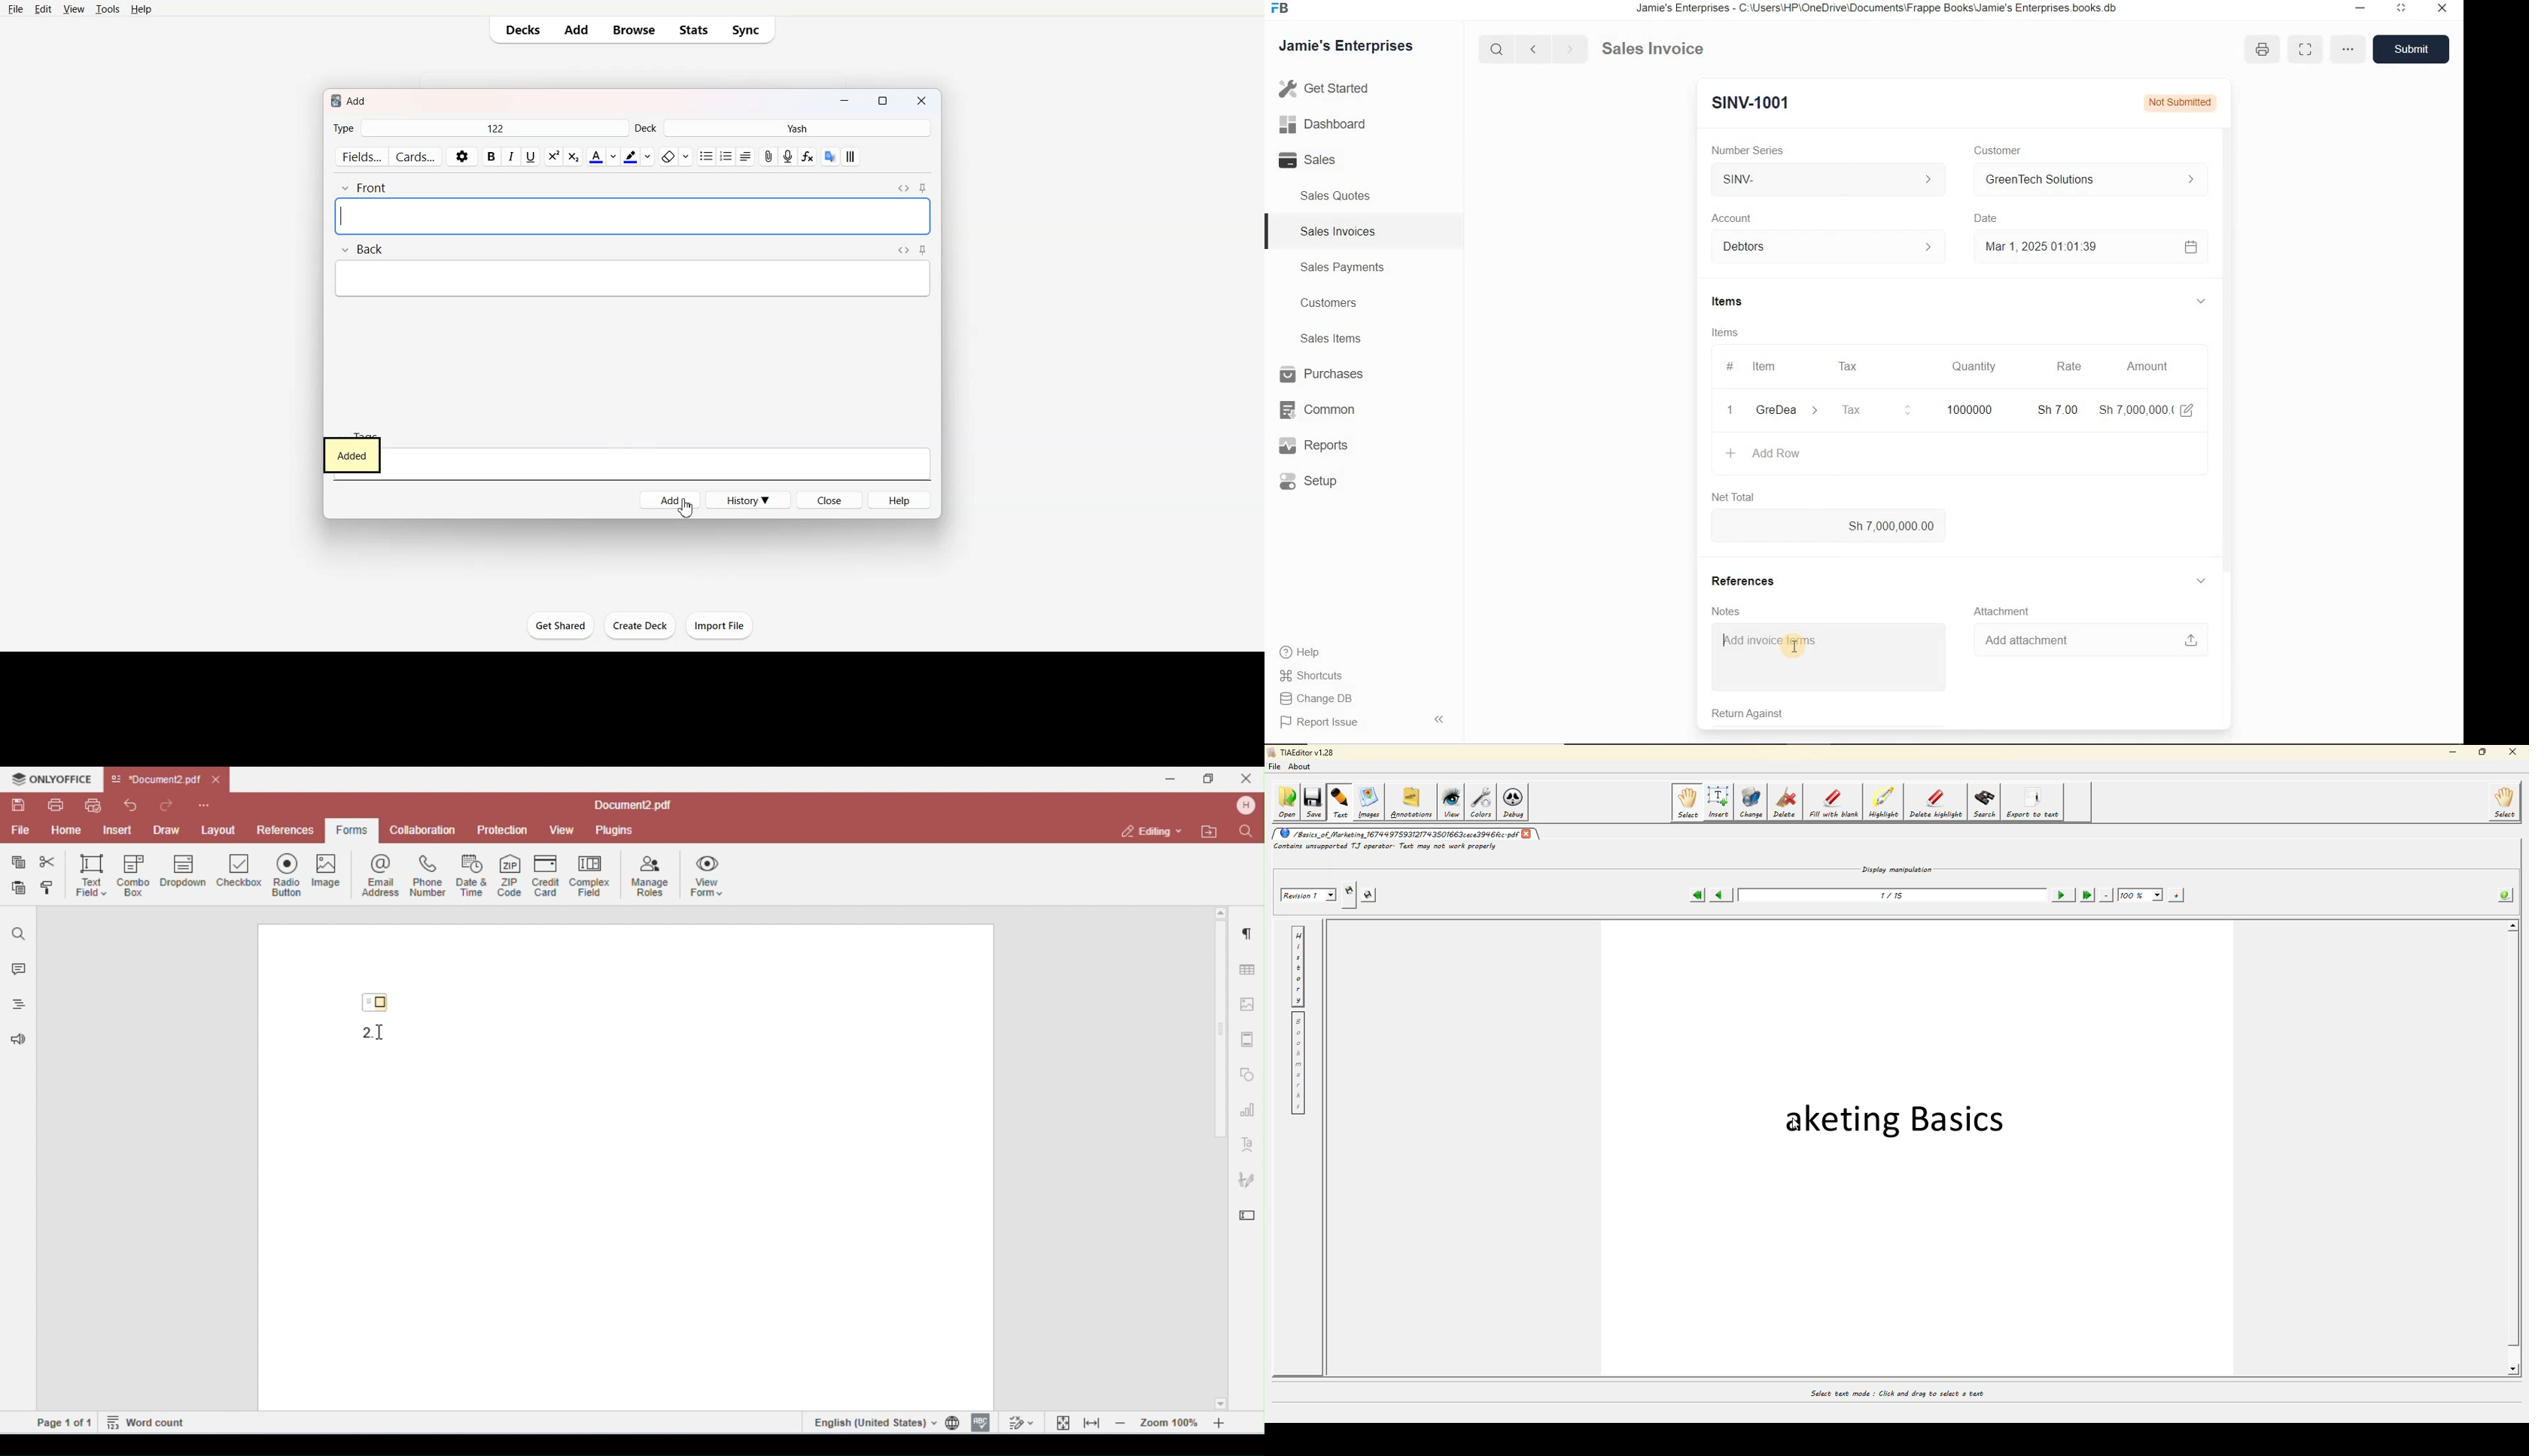 The width and height of the screenshot is (2548, 1456). I want to click on Tax, so click(1850, 365).